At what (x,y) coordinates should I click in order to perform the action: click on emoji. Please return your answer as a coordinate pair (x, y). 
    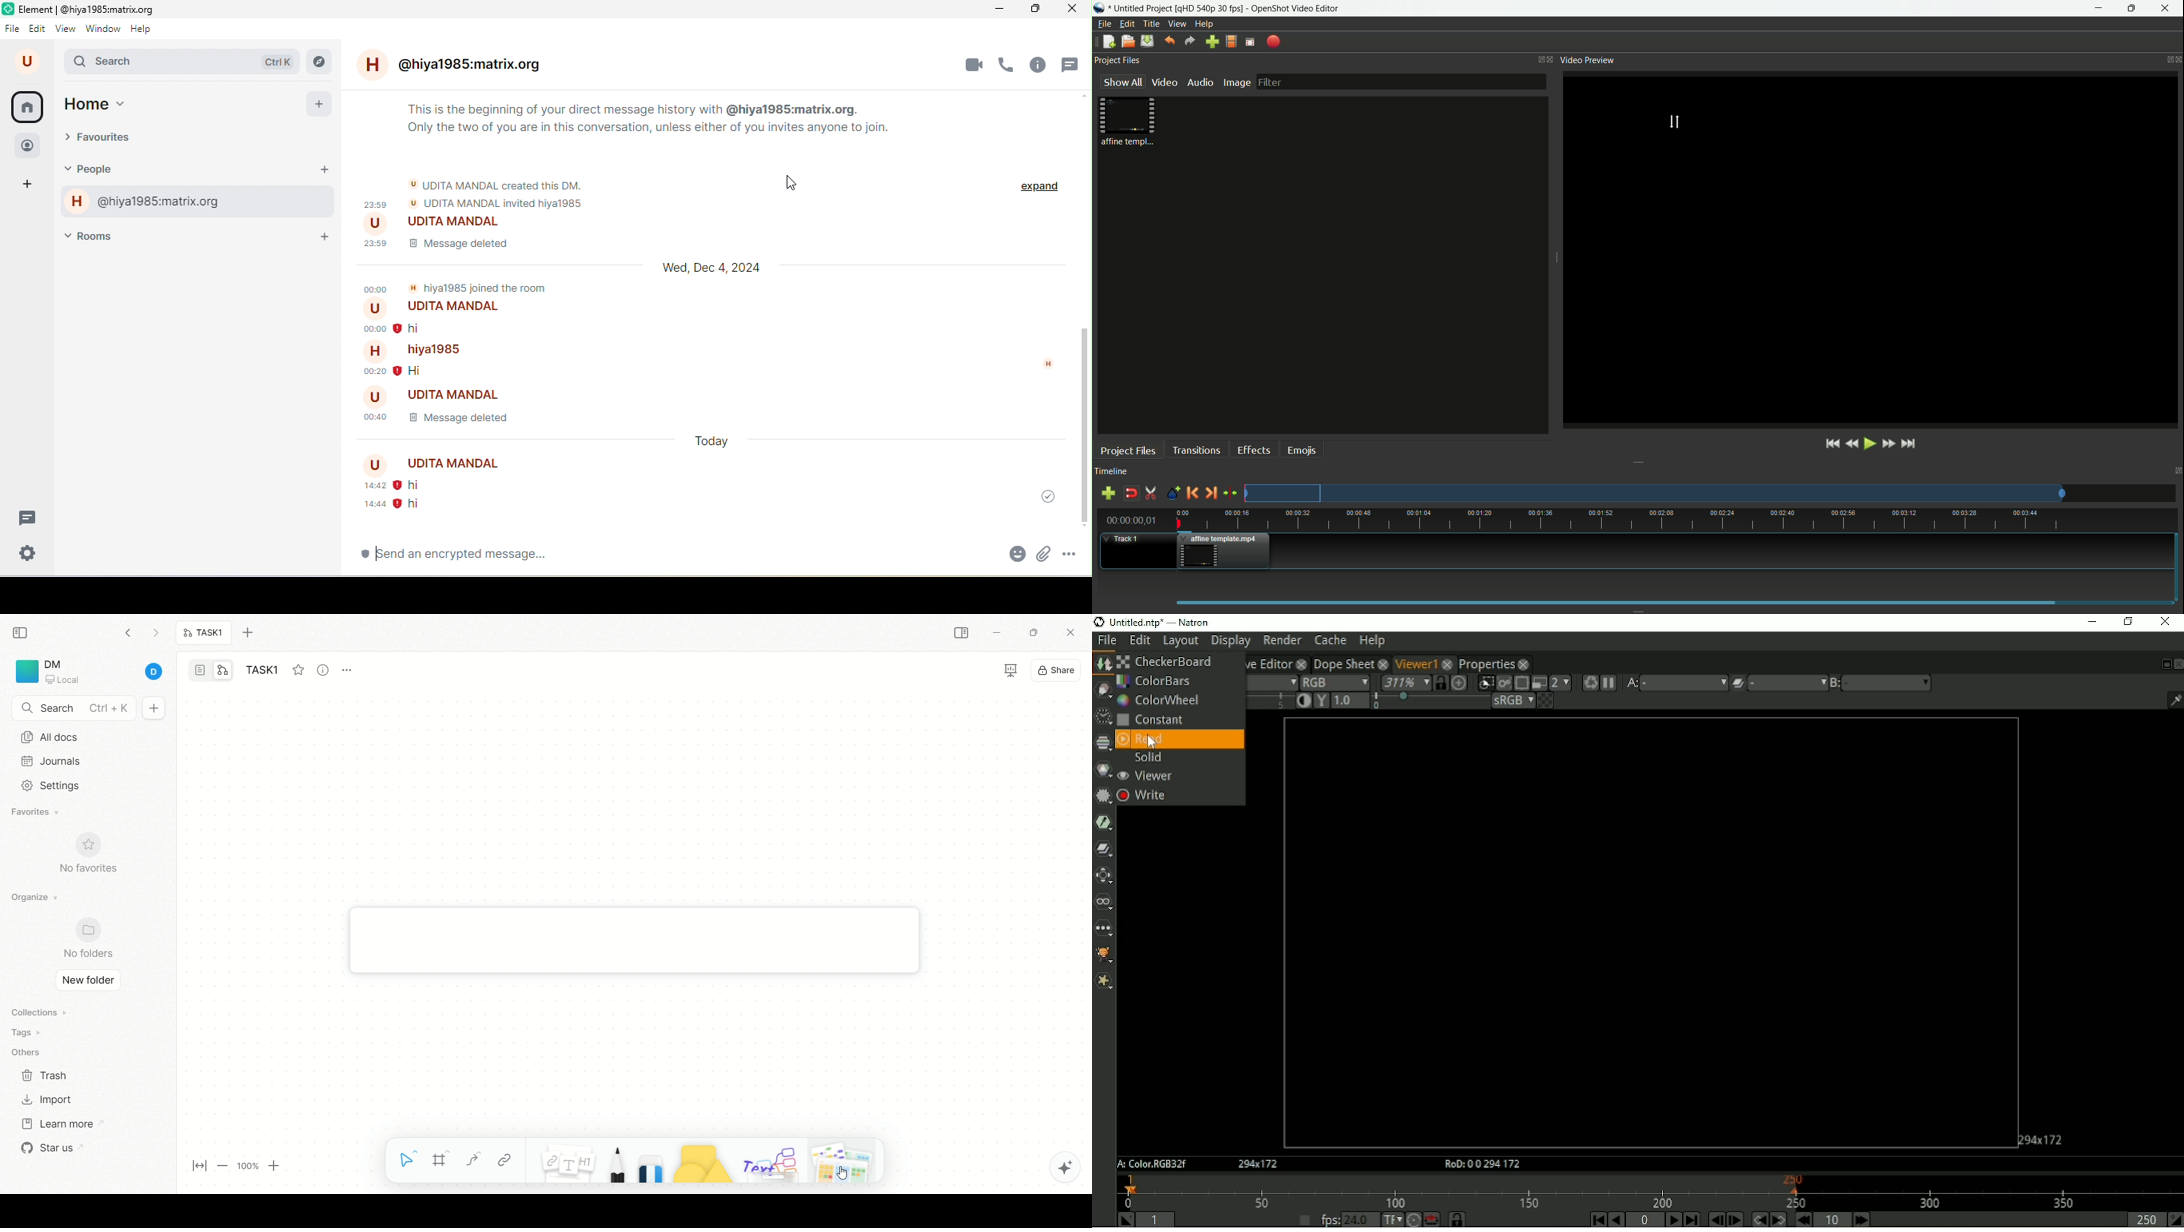
    Looking at the image, I should click on (1010, 554).